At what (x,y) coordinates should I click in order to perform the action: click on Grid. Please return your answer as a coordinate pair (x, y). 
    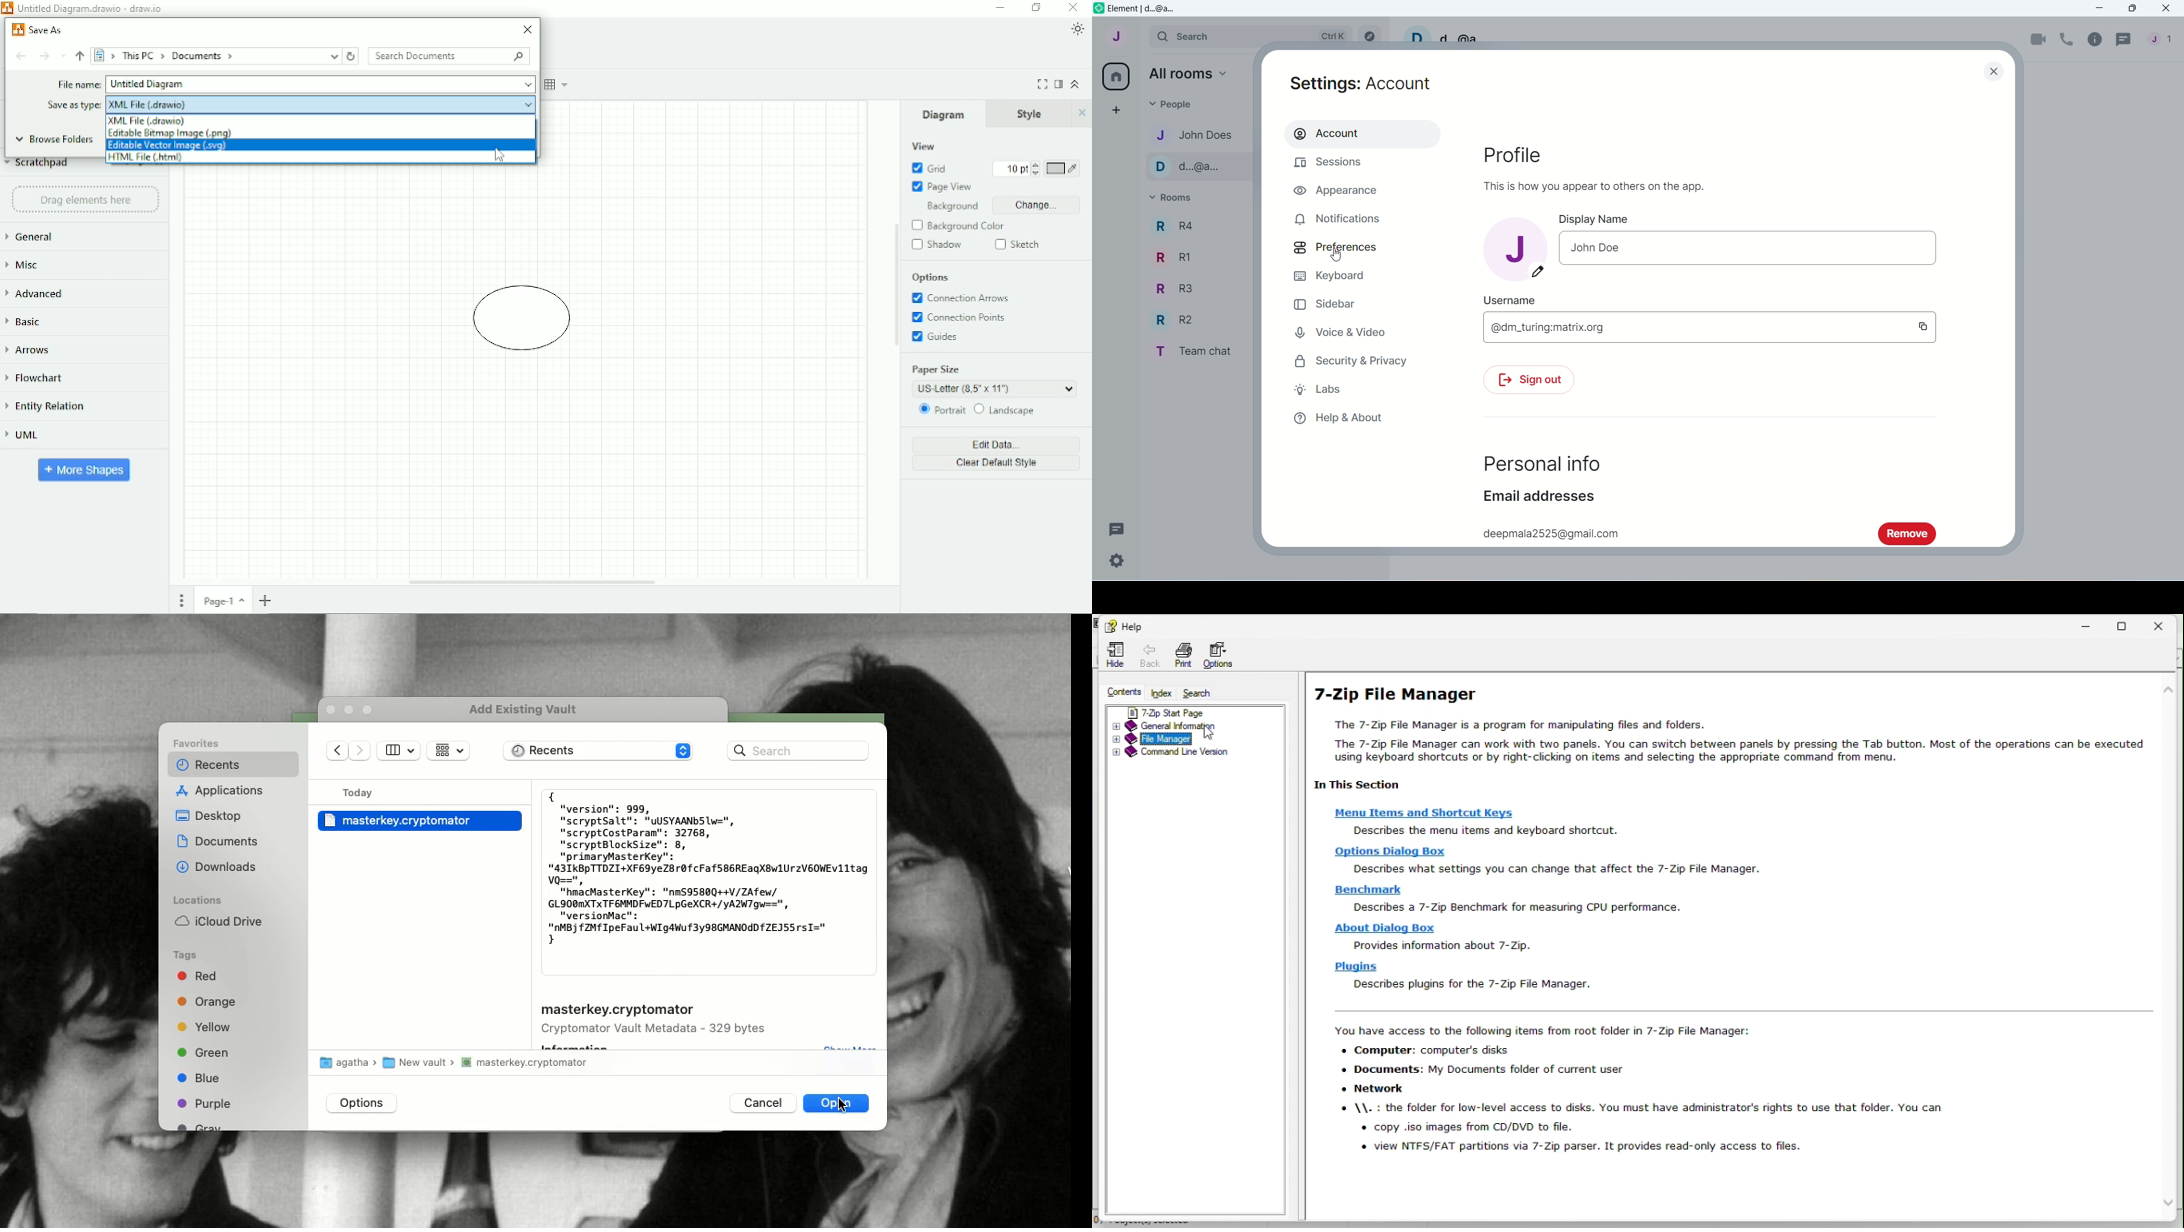
    Looking at the image, I should click on (930, 168).